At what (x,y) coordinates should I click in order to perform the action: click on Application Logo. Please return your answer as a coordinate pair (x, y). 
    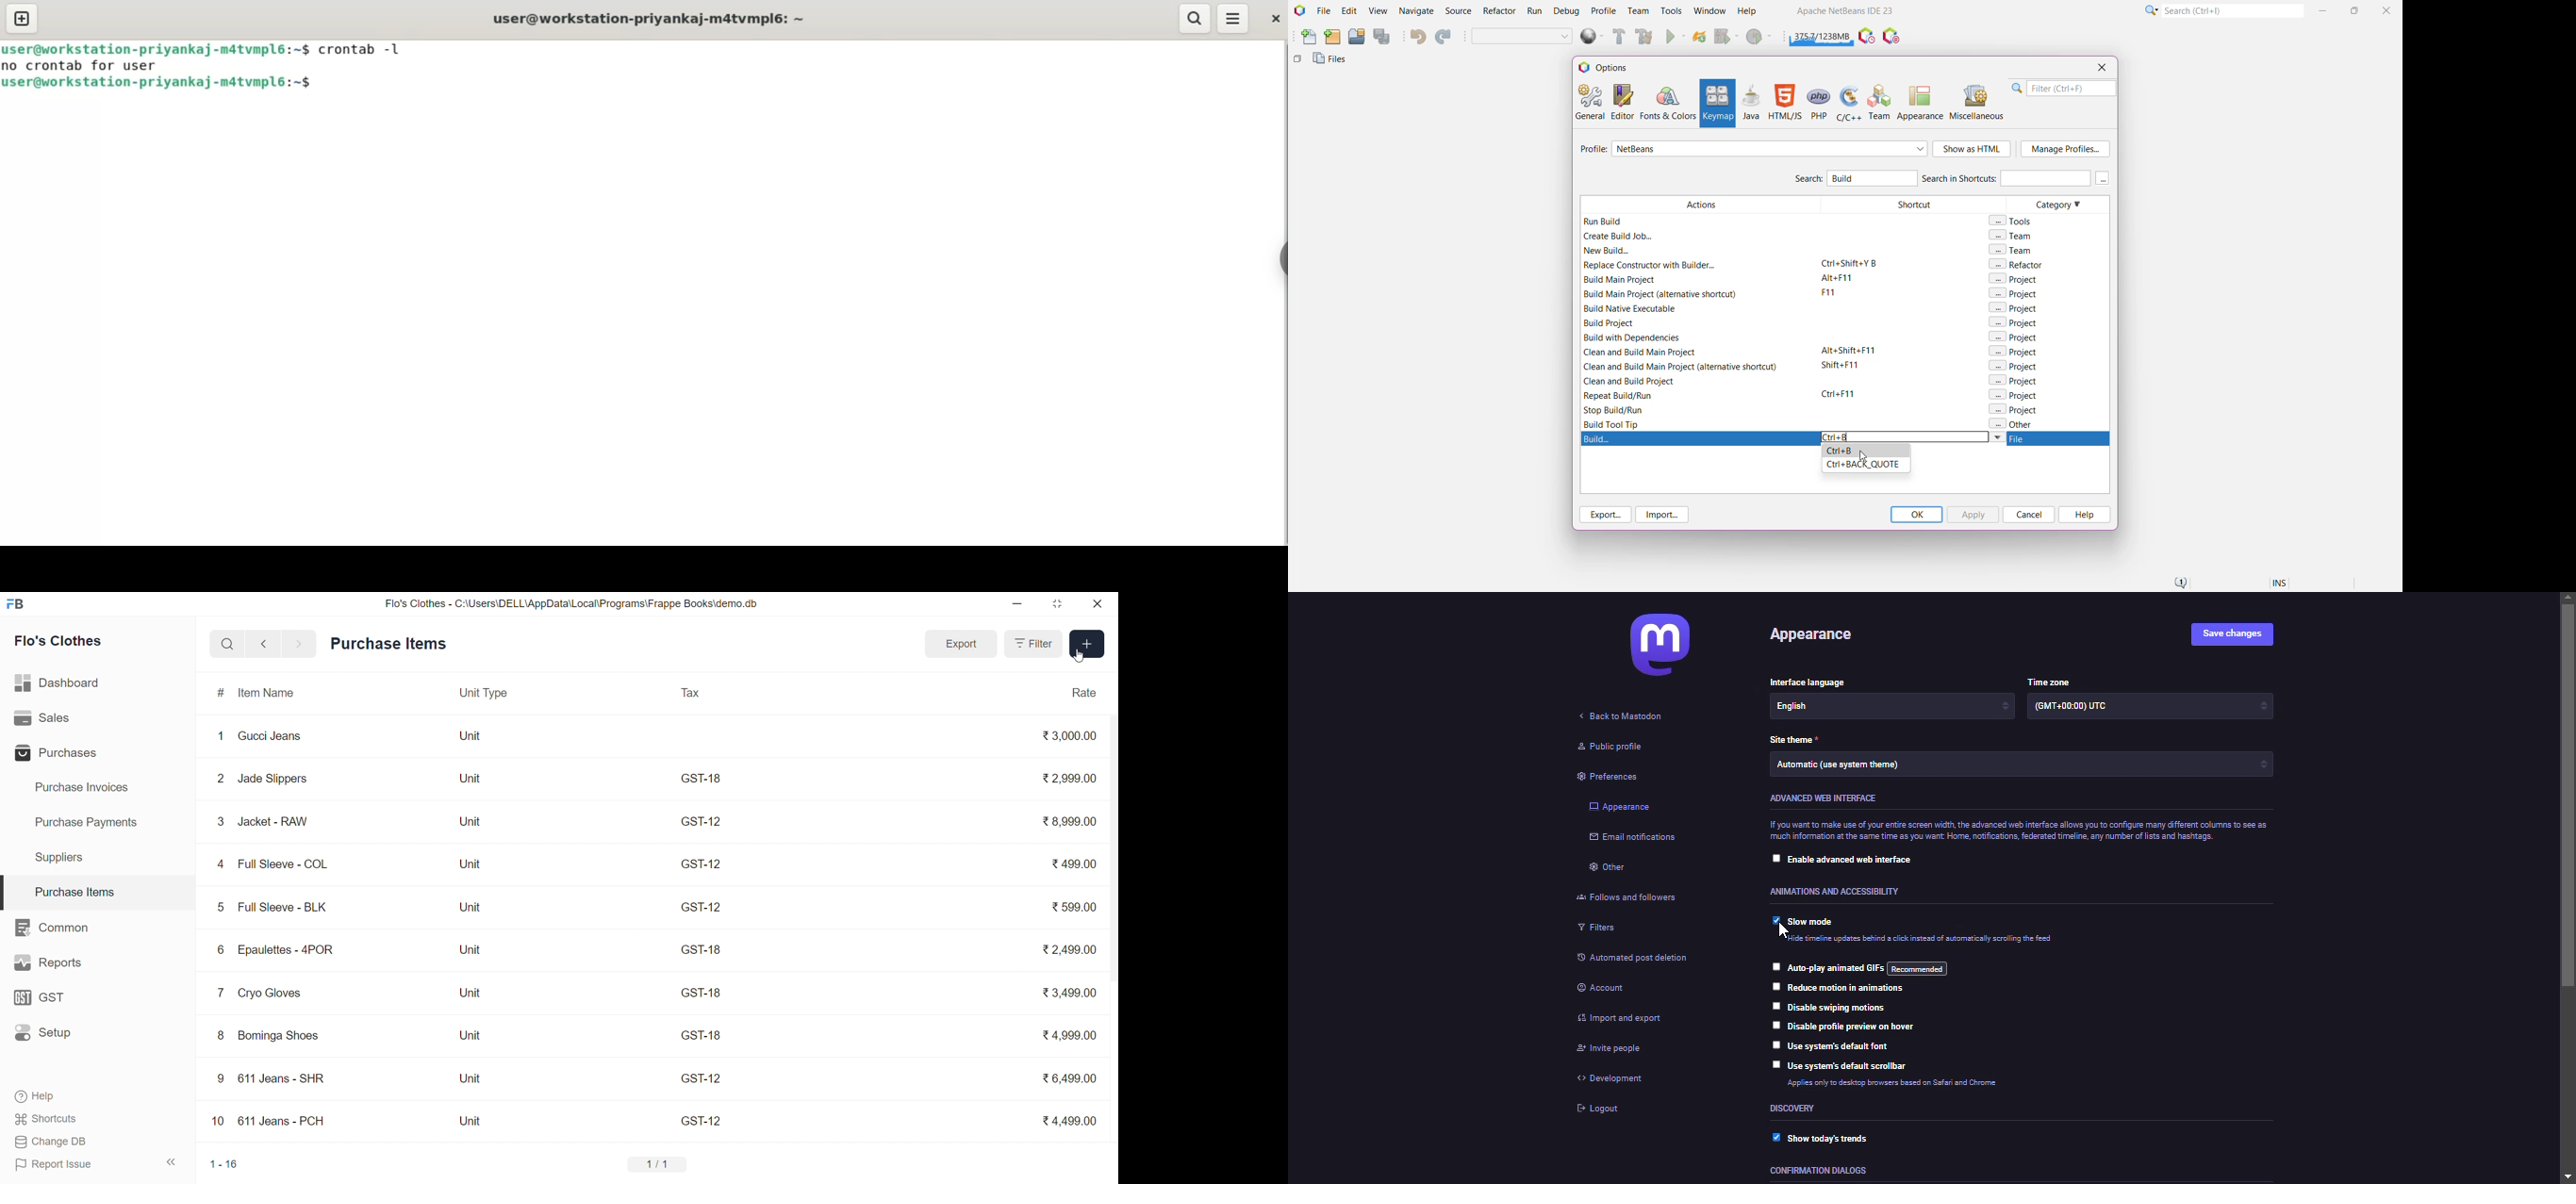
    Looking at the image, I should click on (1298, 11).